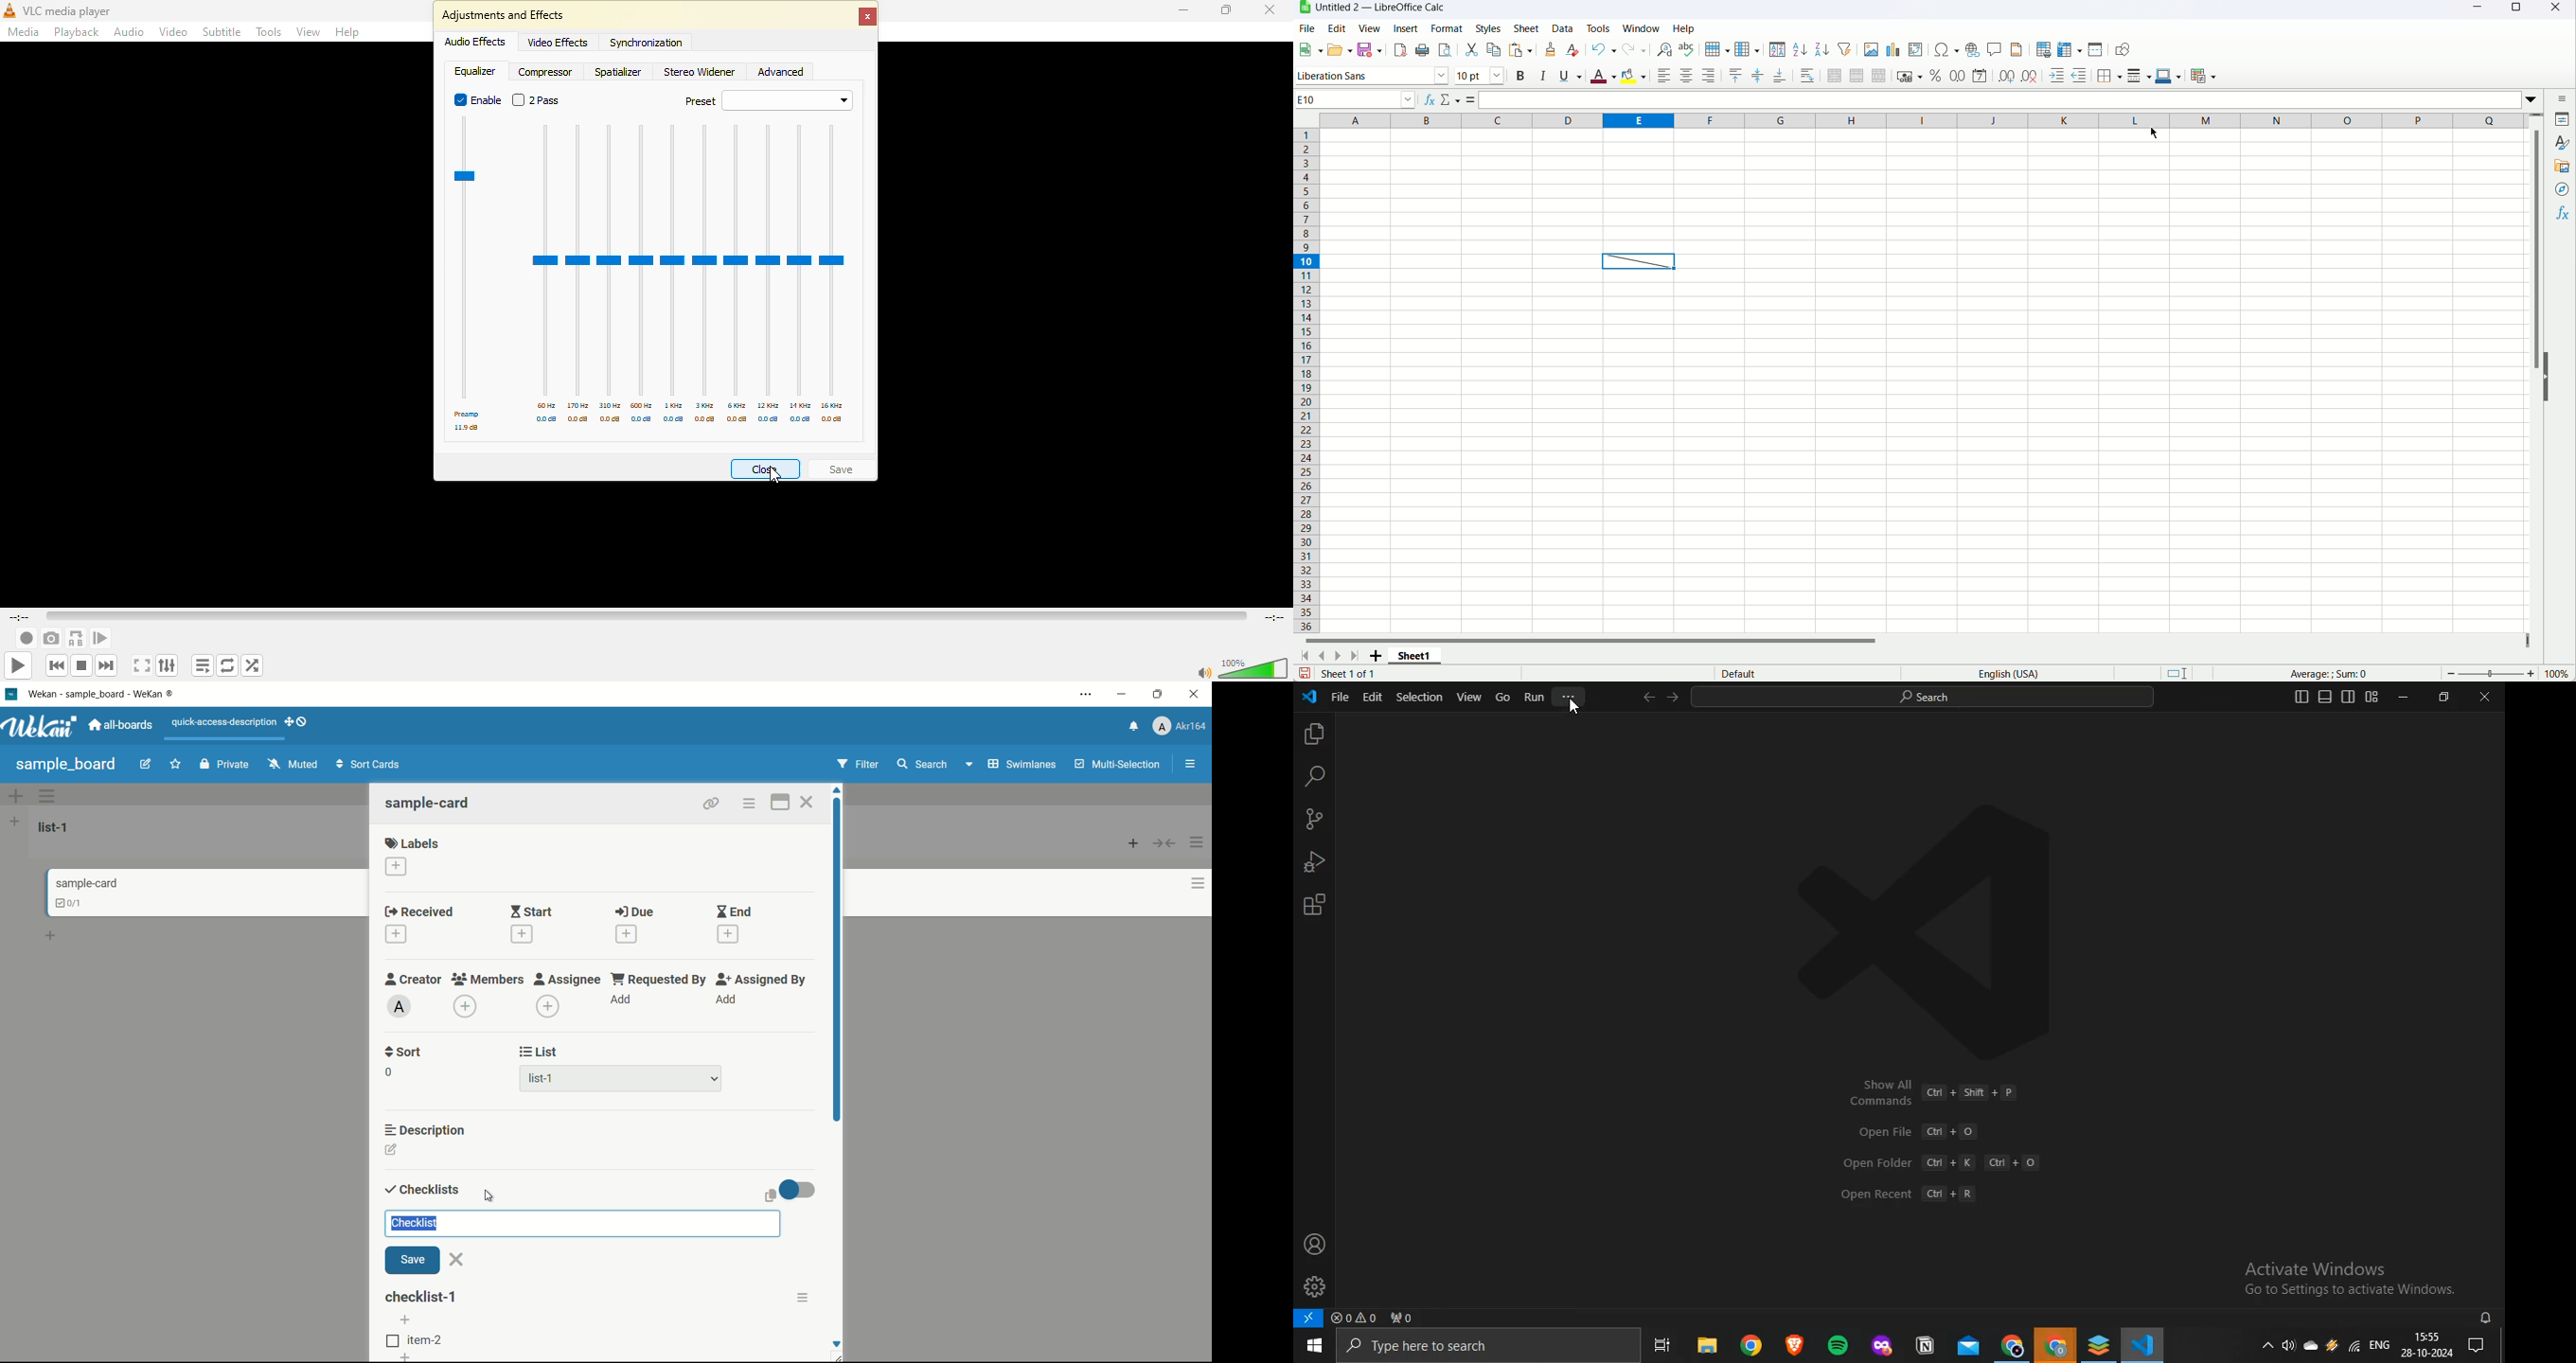  I want to click on Align top, so click(1734, 73).